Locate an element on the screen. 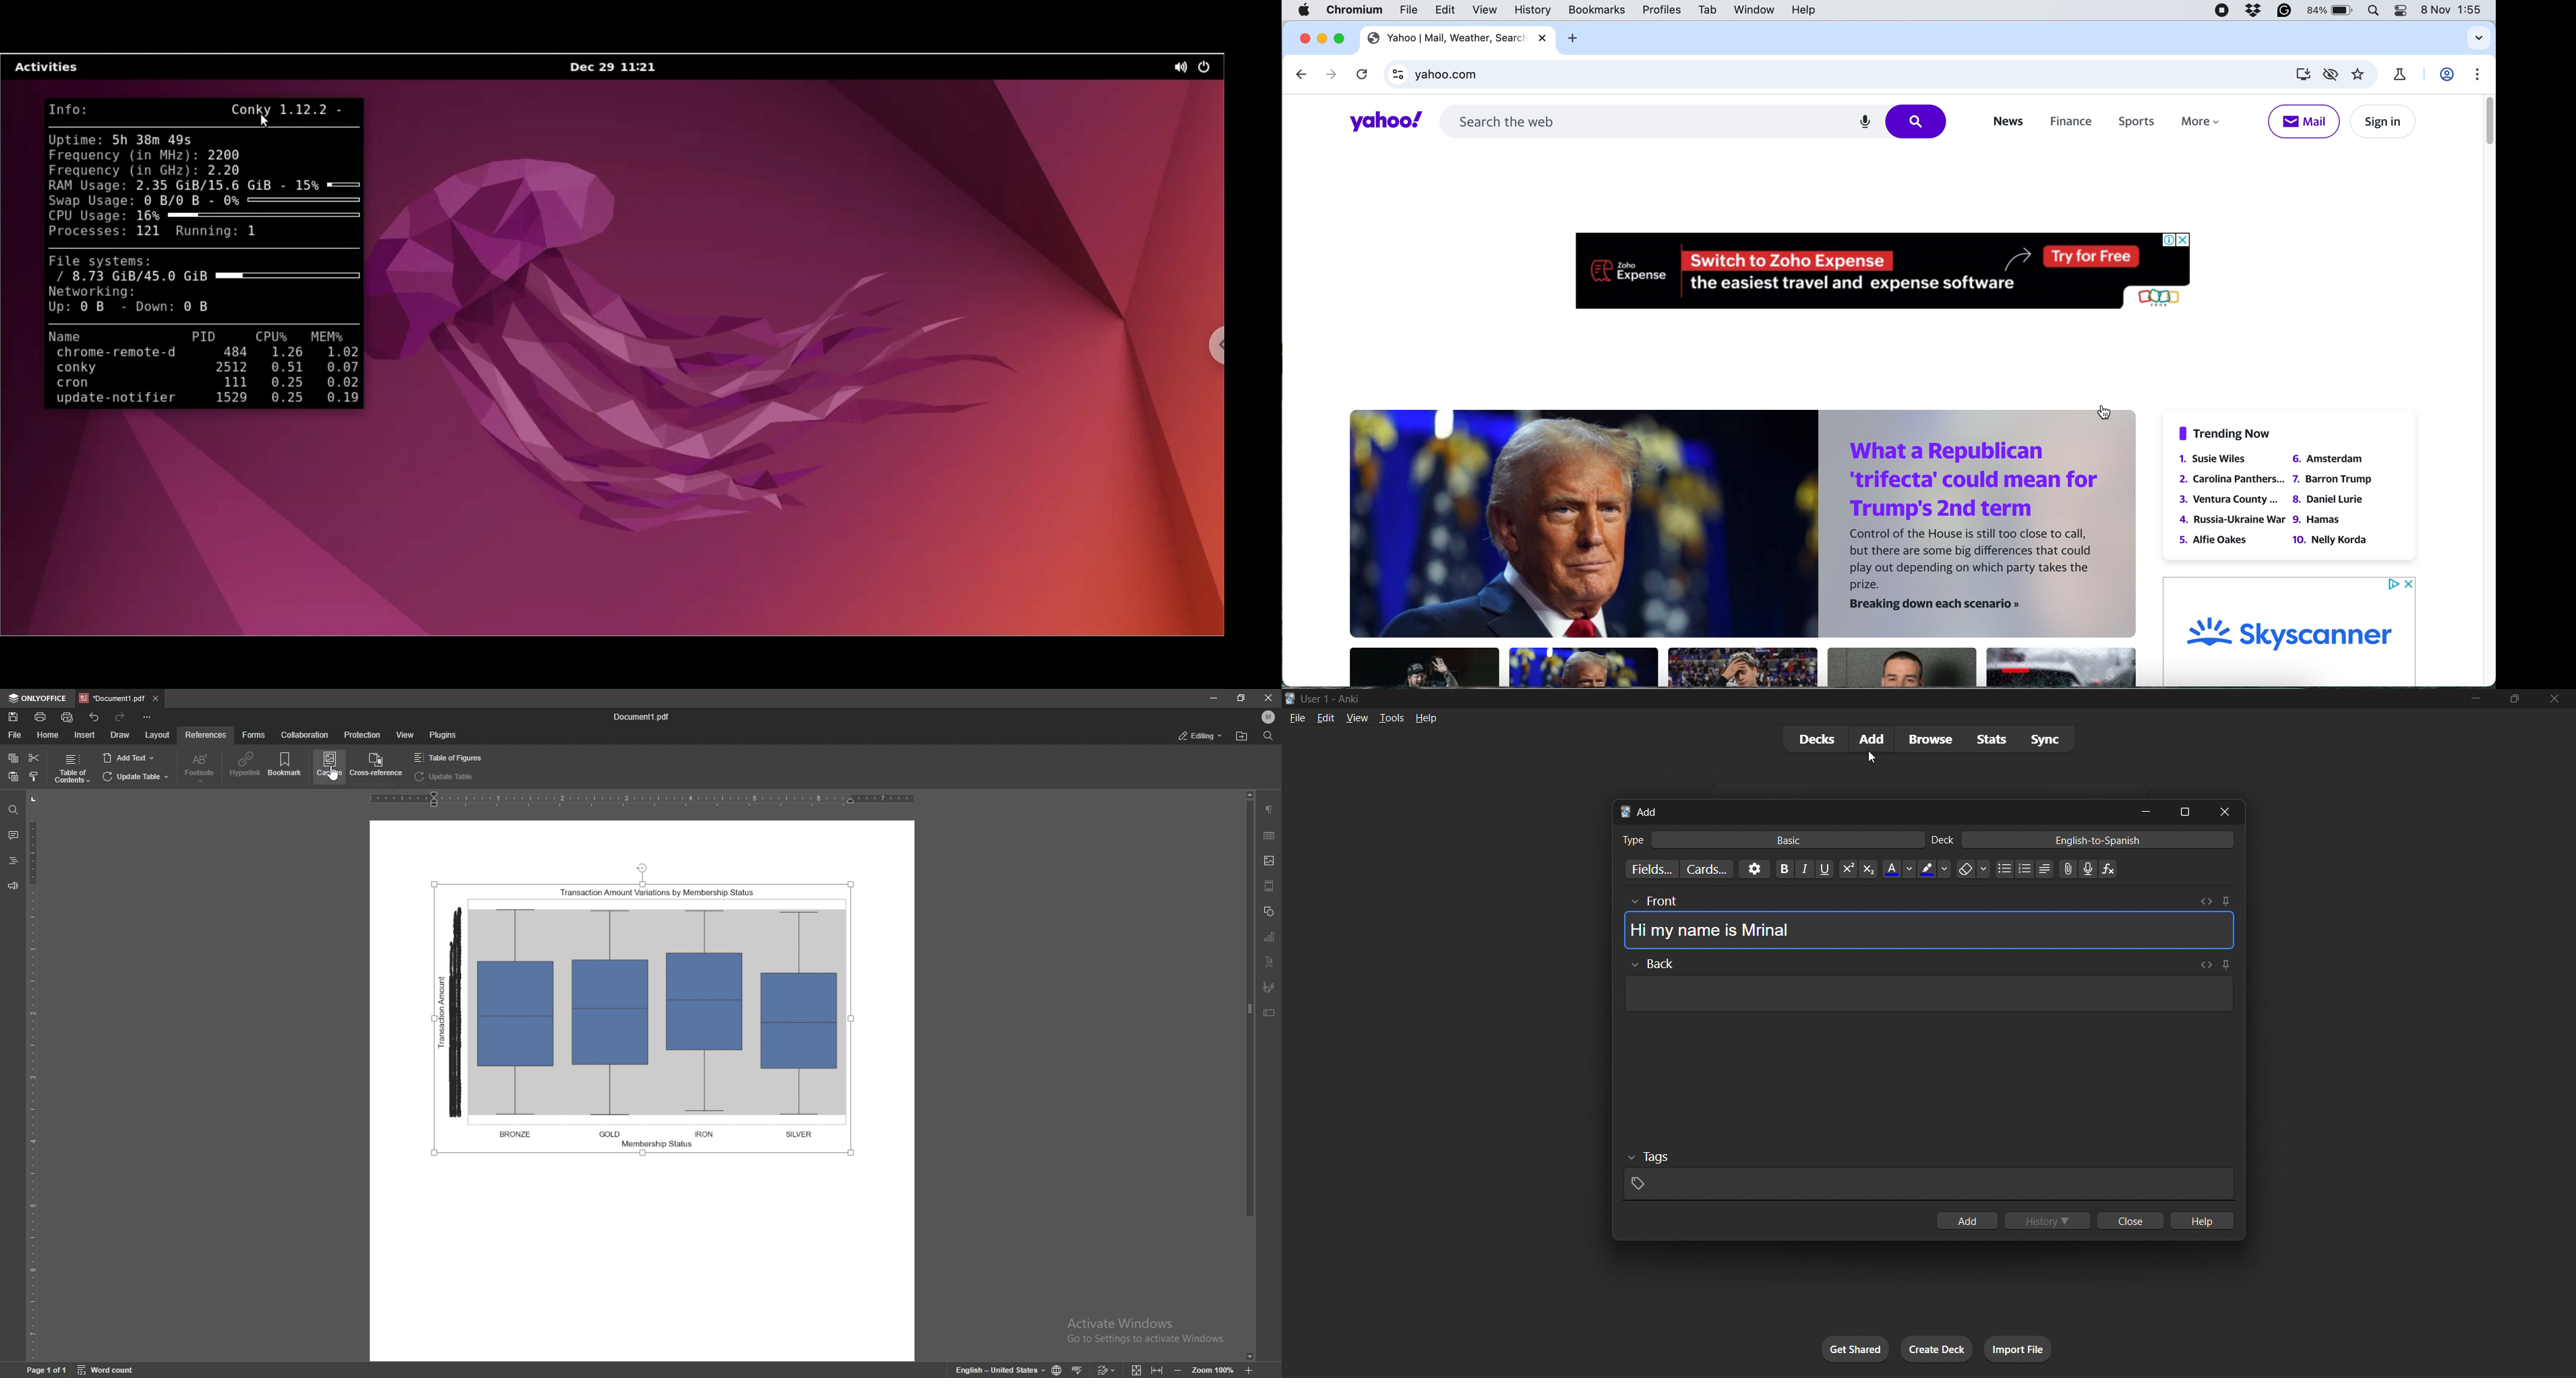 Image resolution: width=2576 pixels, height=1400 pixels. sync is located at coordinates (2043, 737).